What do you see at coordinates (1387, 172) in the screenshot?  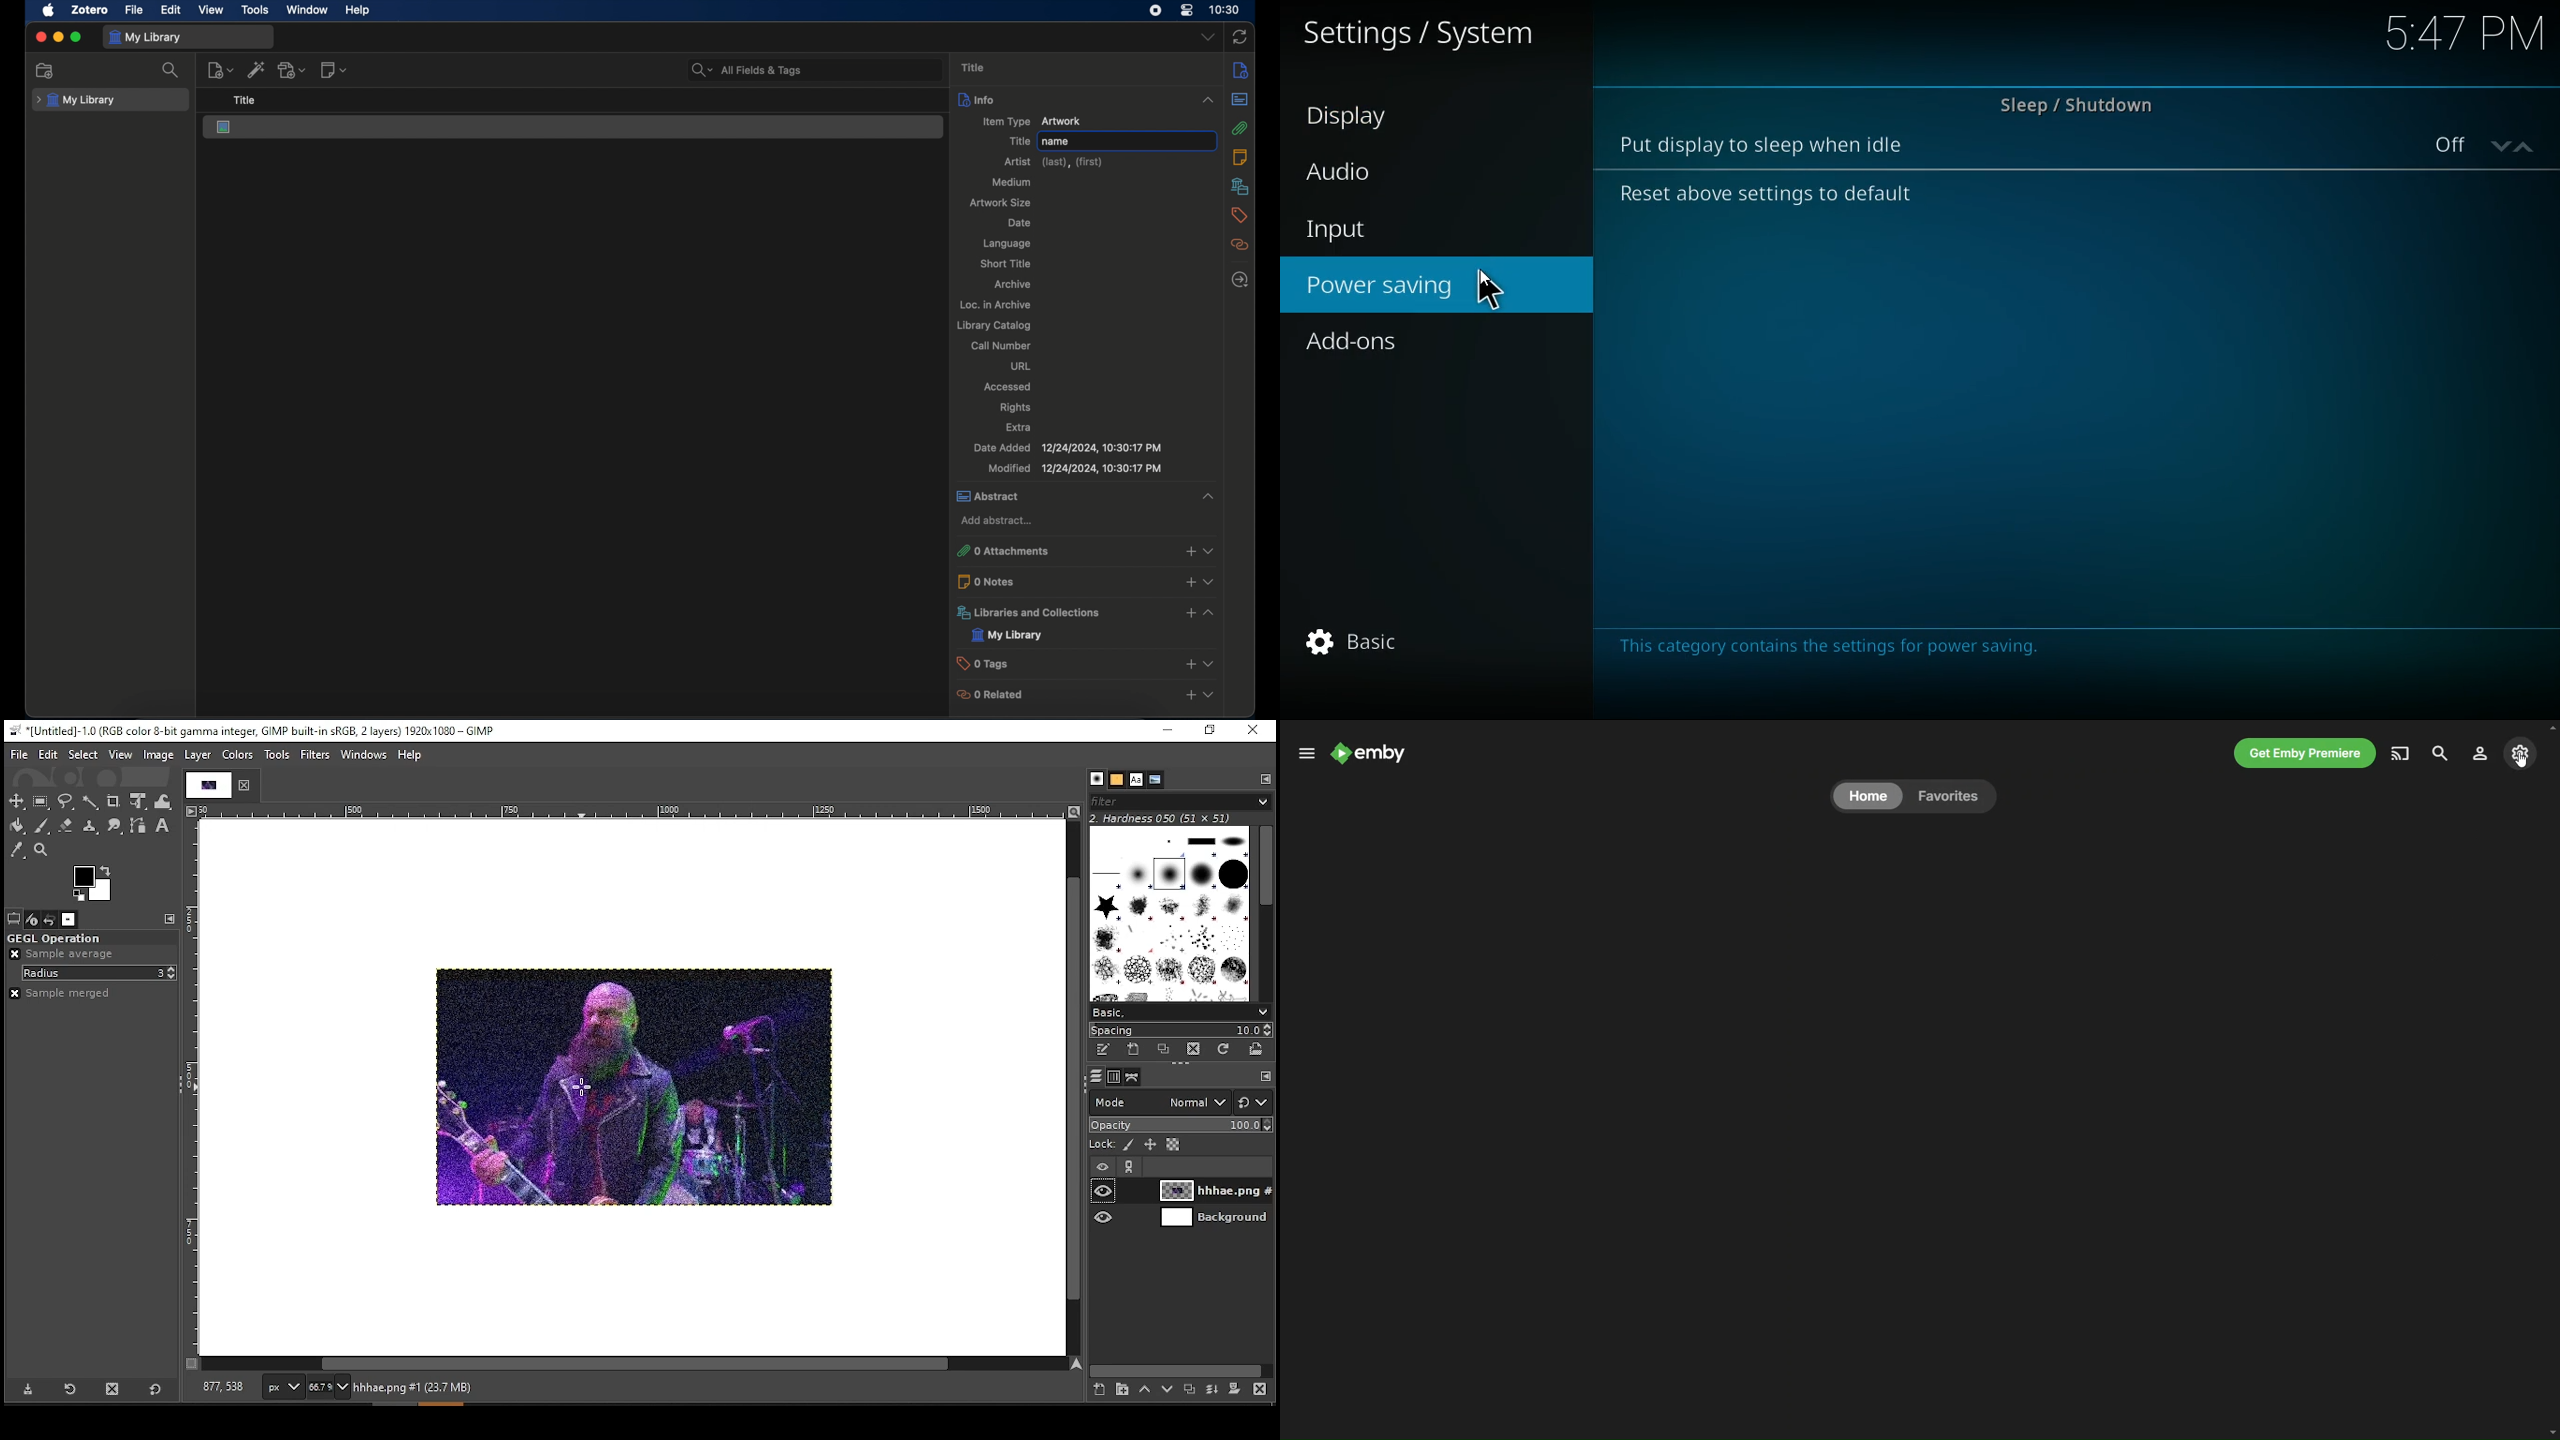 I see `audio` at bounding box center [1387, 172].